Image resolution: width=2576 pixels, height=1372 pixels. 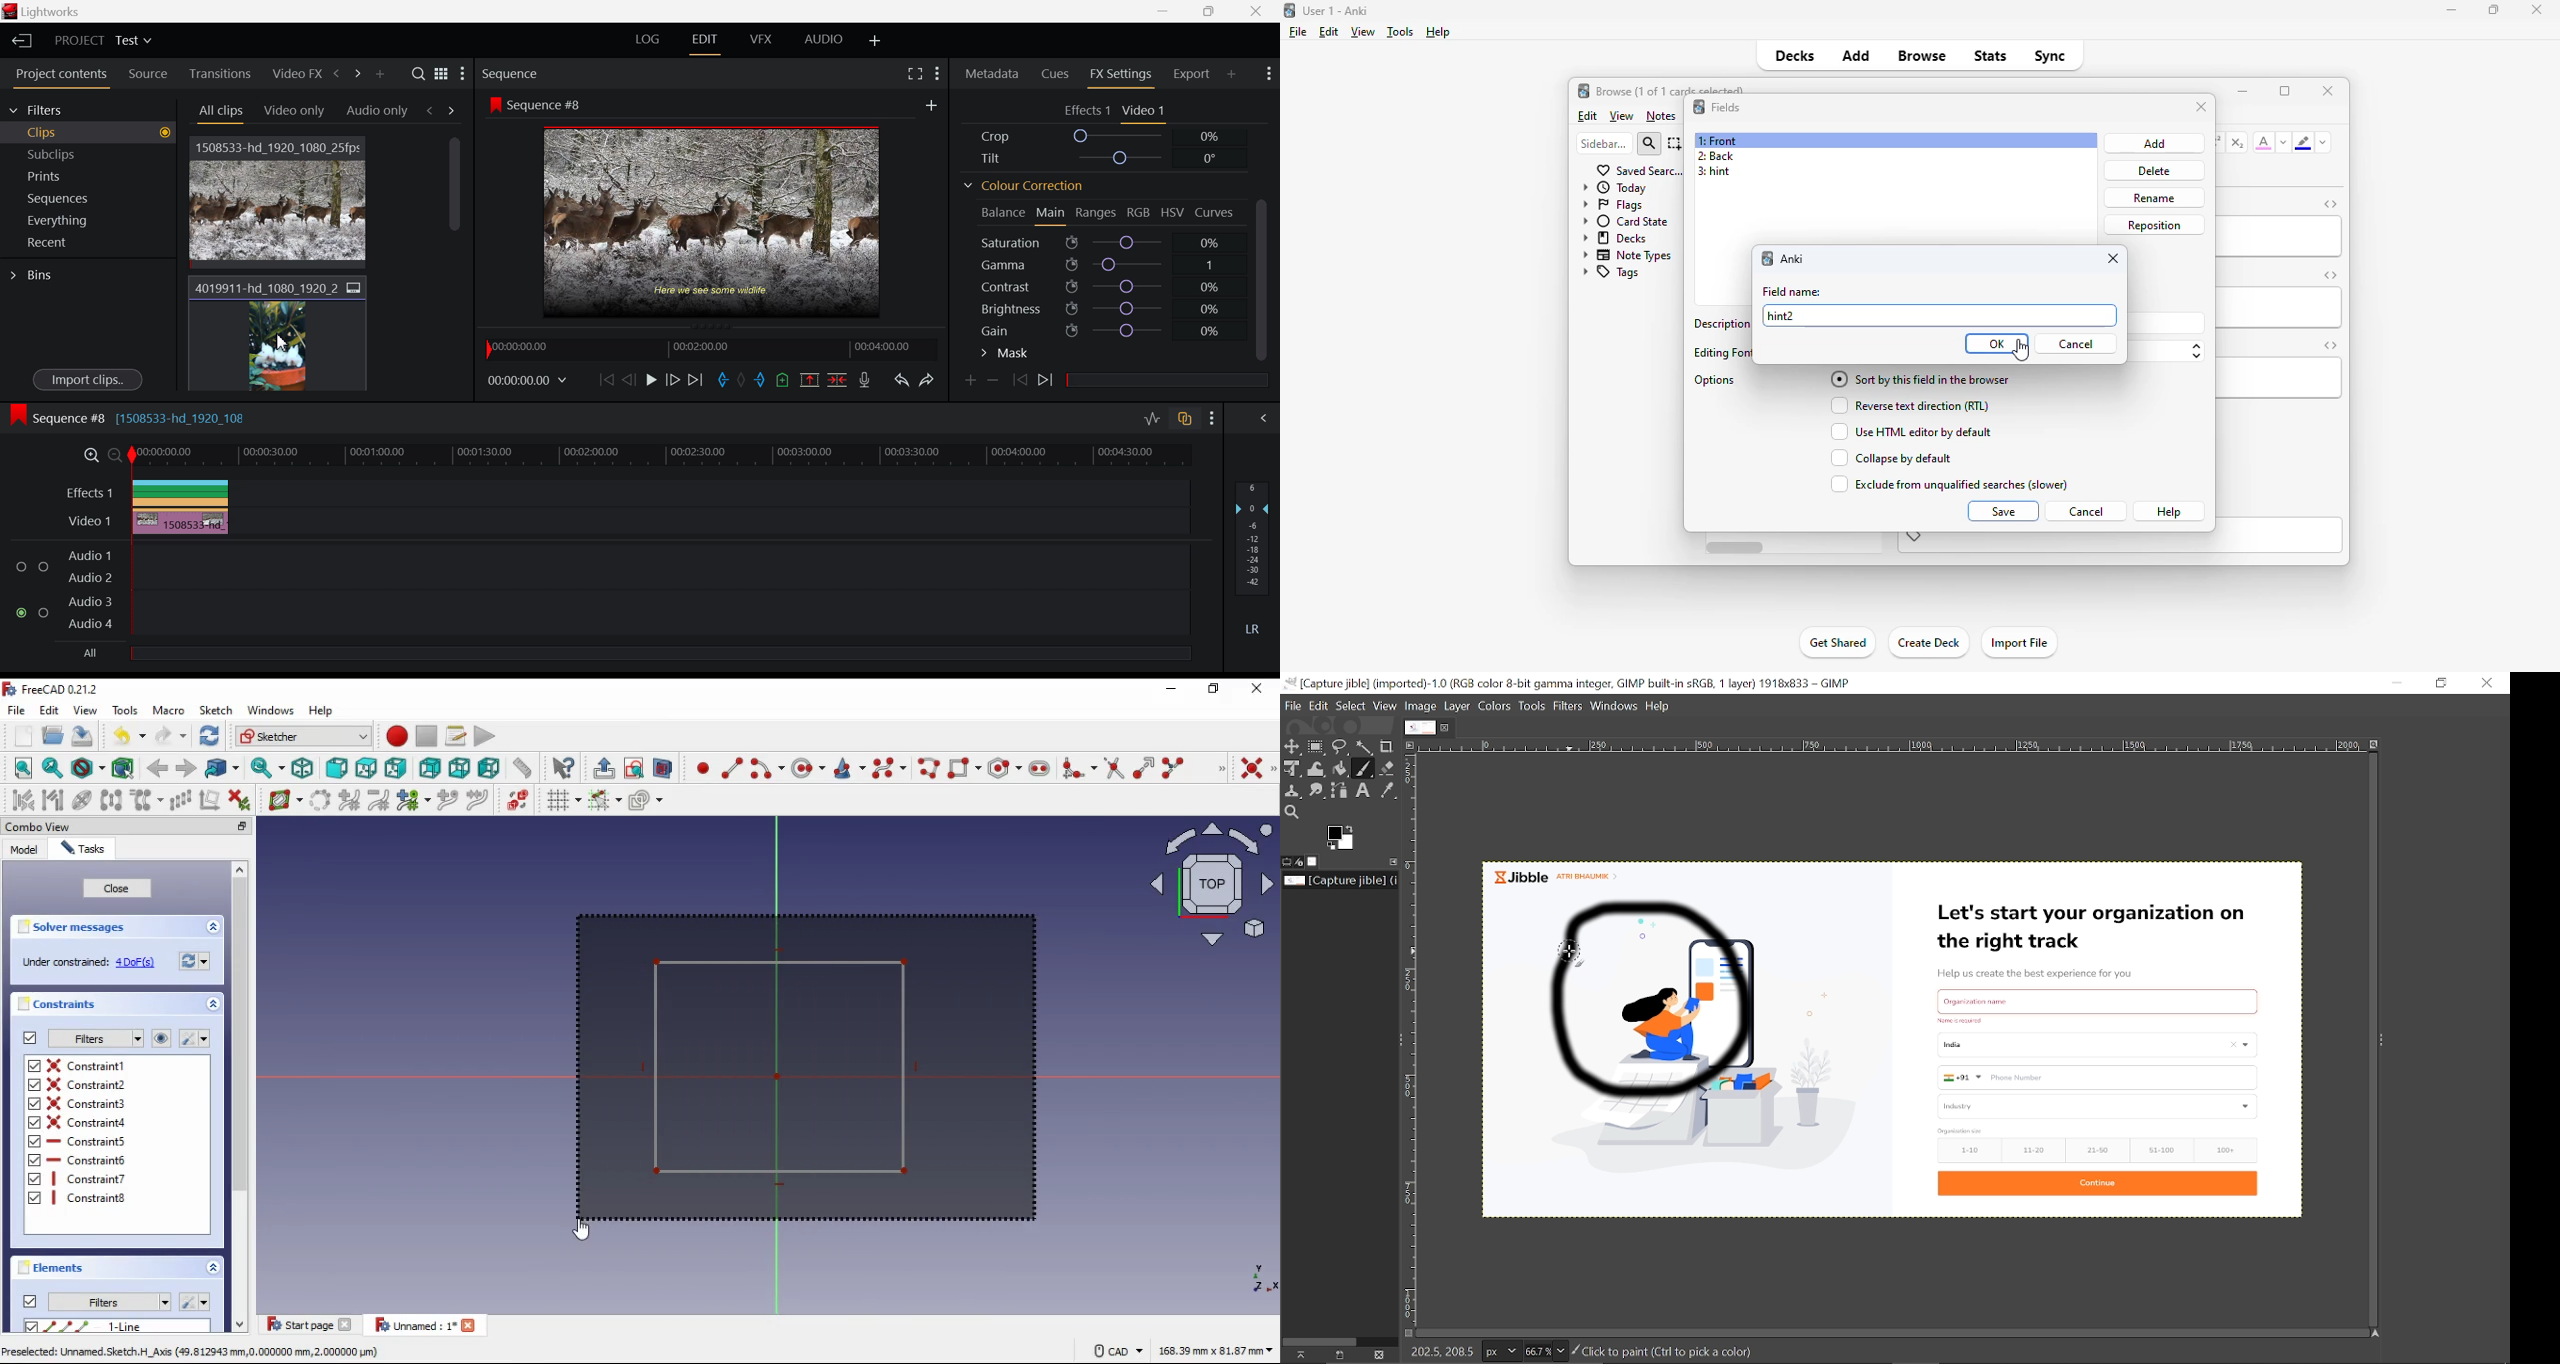 What do you see at coordinates (1255, 12) in the screenshot?
I see `Close` at bounding box center [1255, 12].